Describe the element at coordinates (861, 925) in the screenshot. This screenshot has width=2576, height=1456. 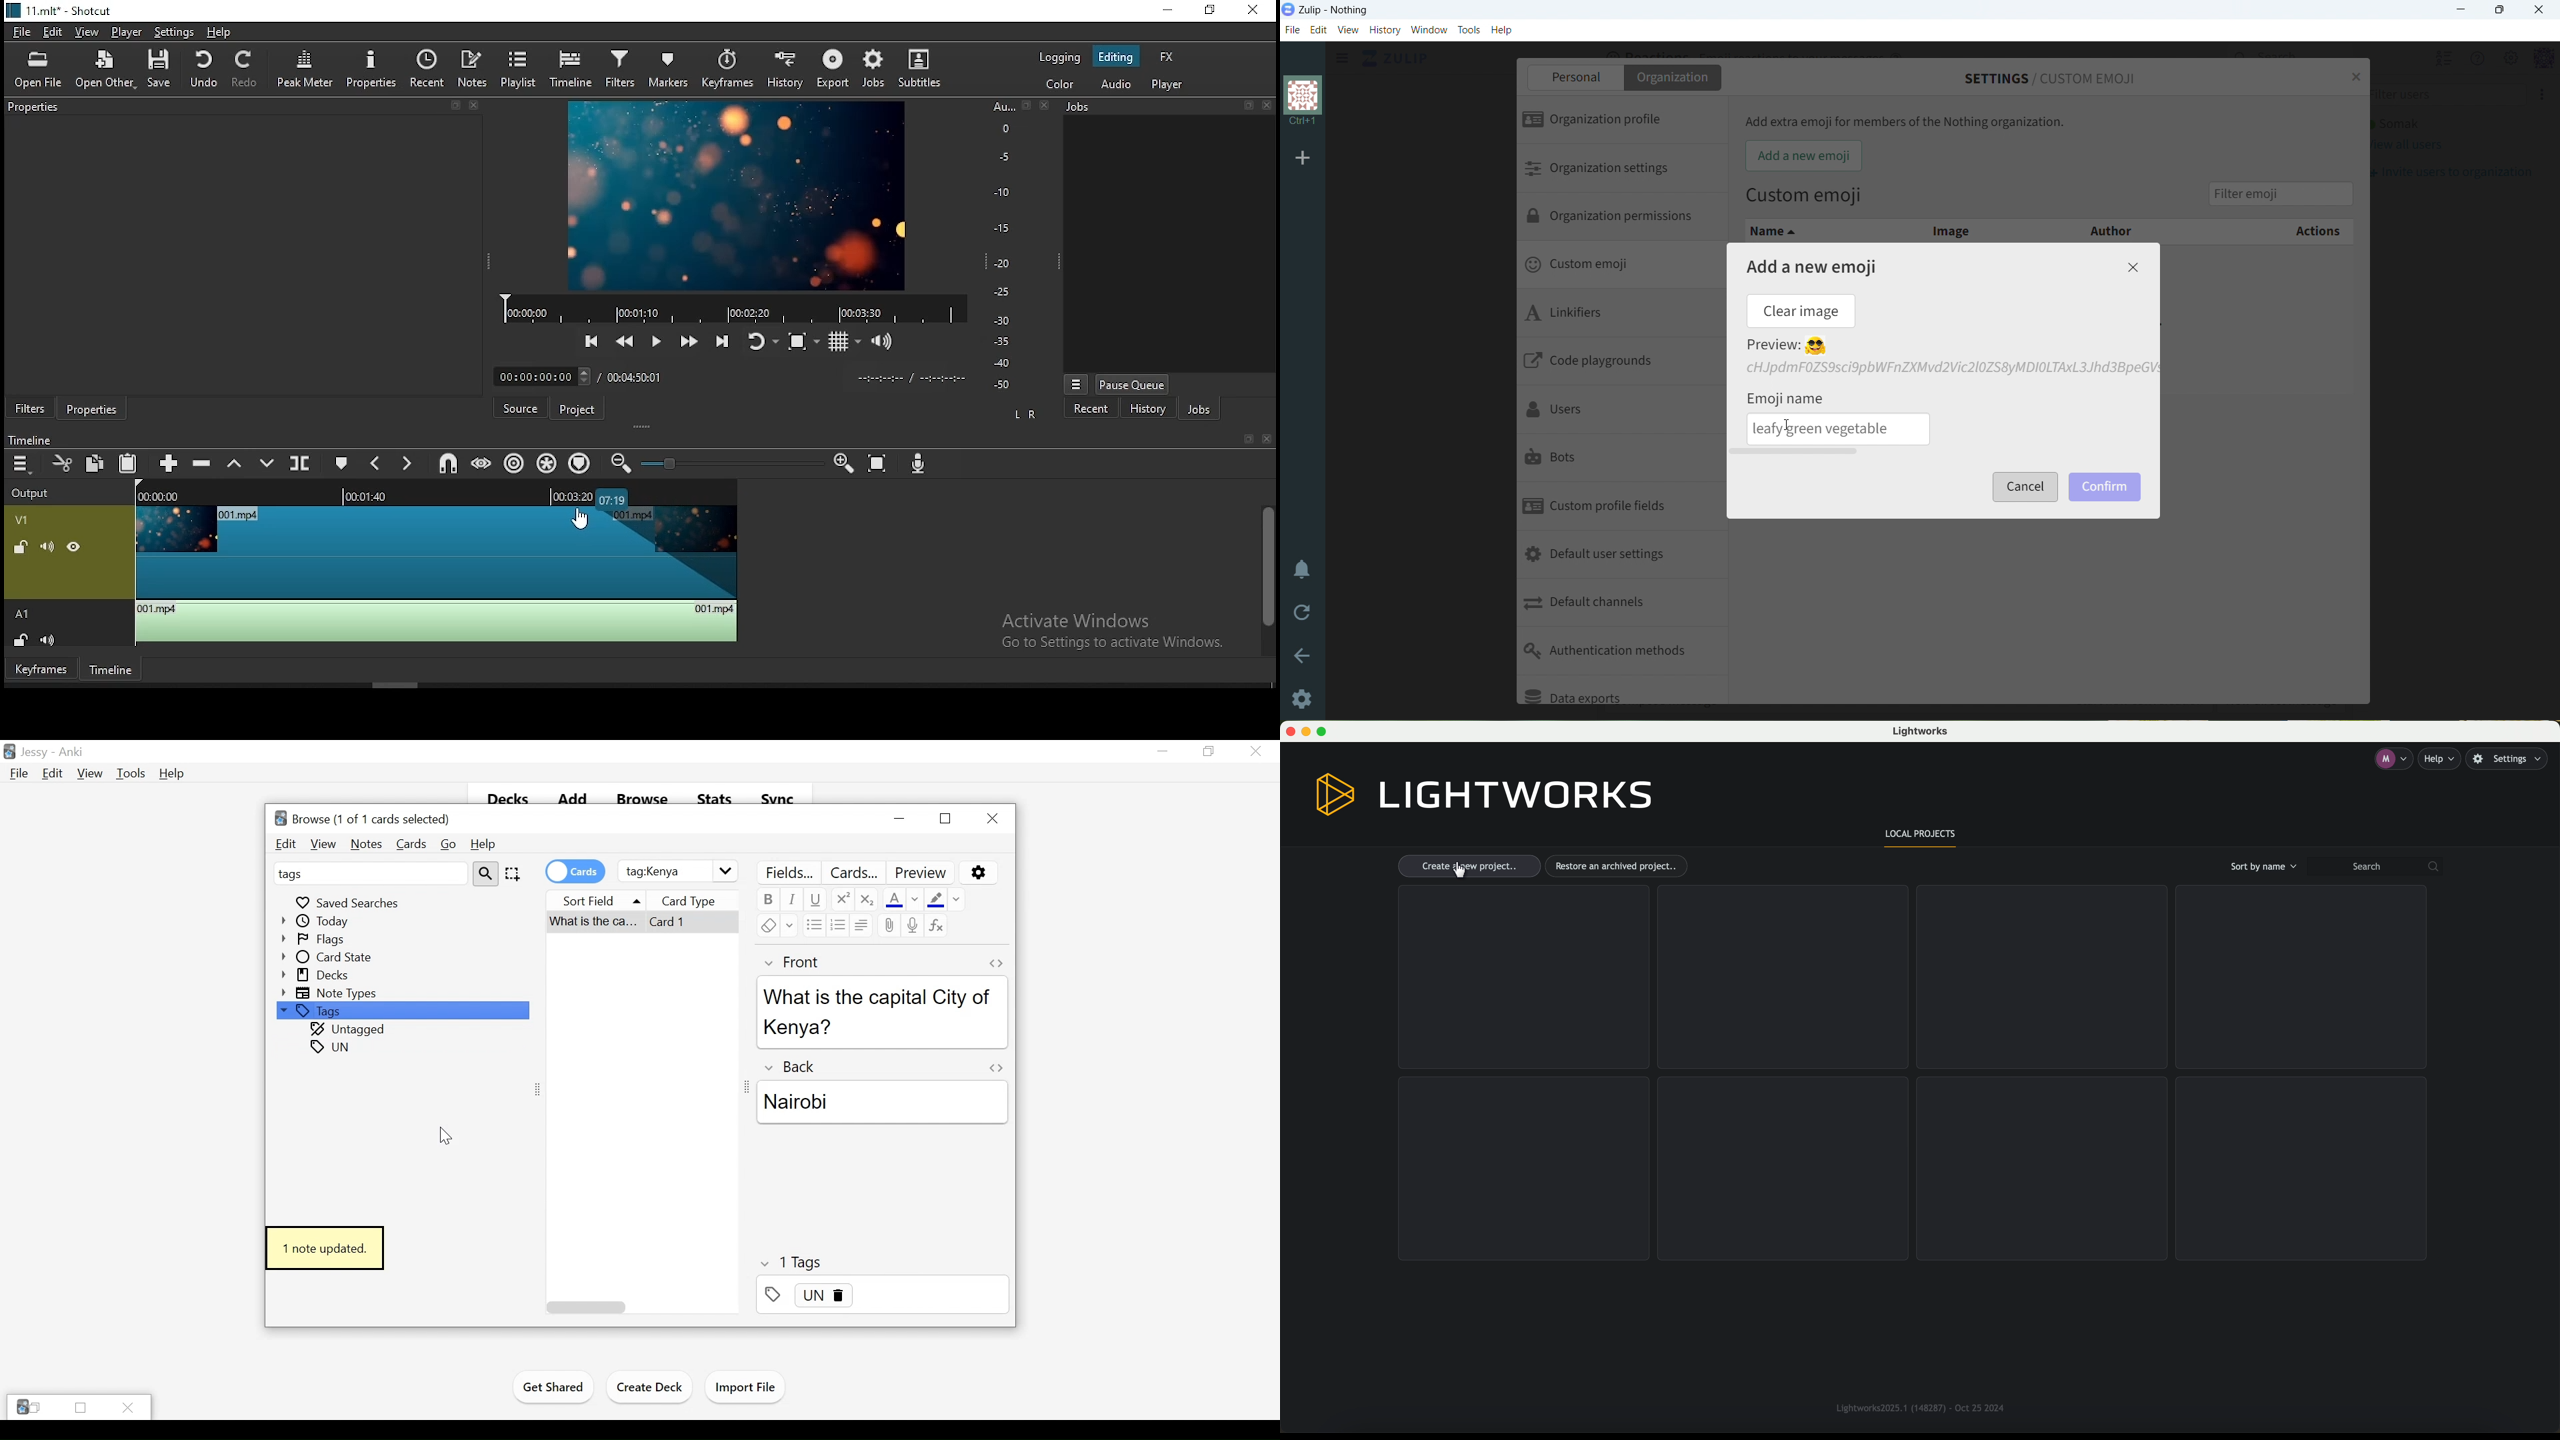
I see `Alignment` at that location.